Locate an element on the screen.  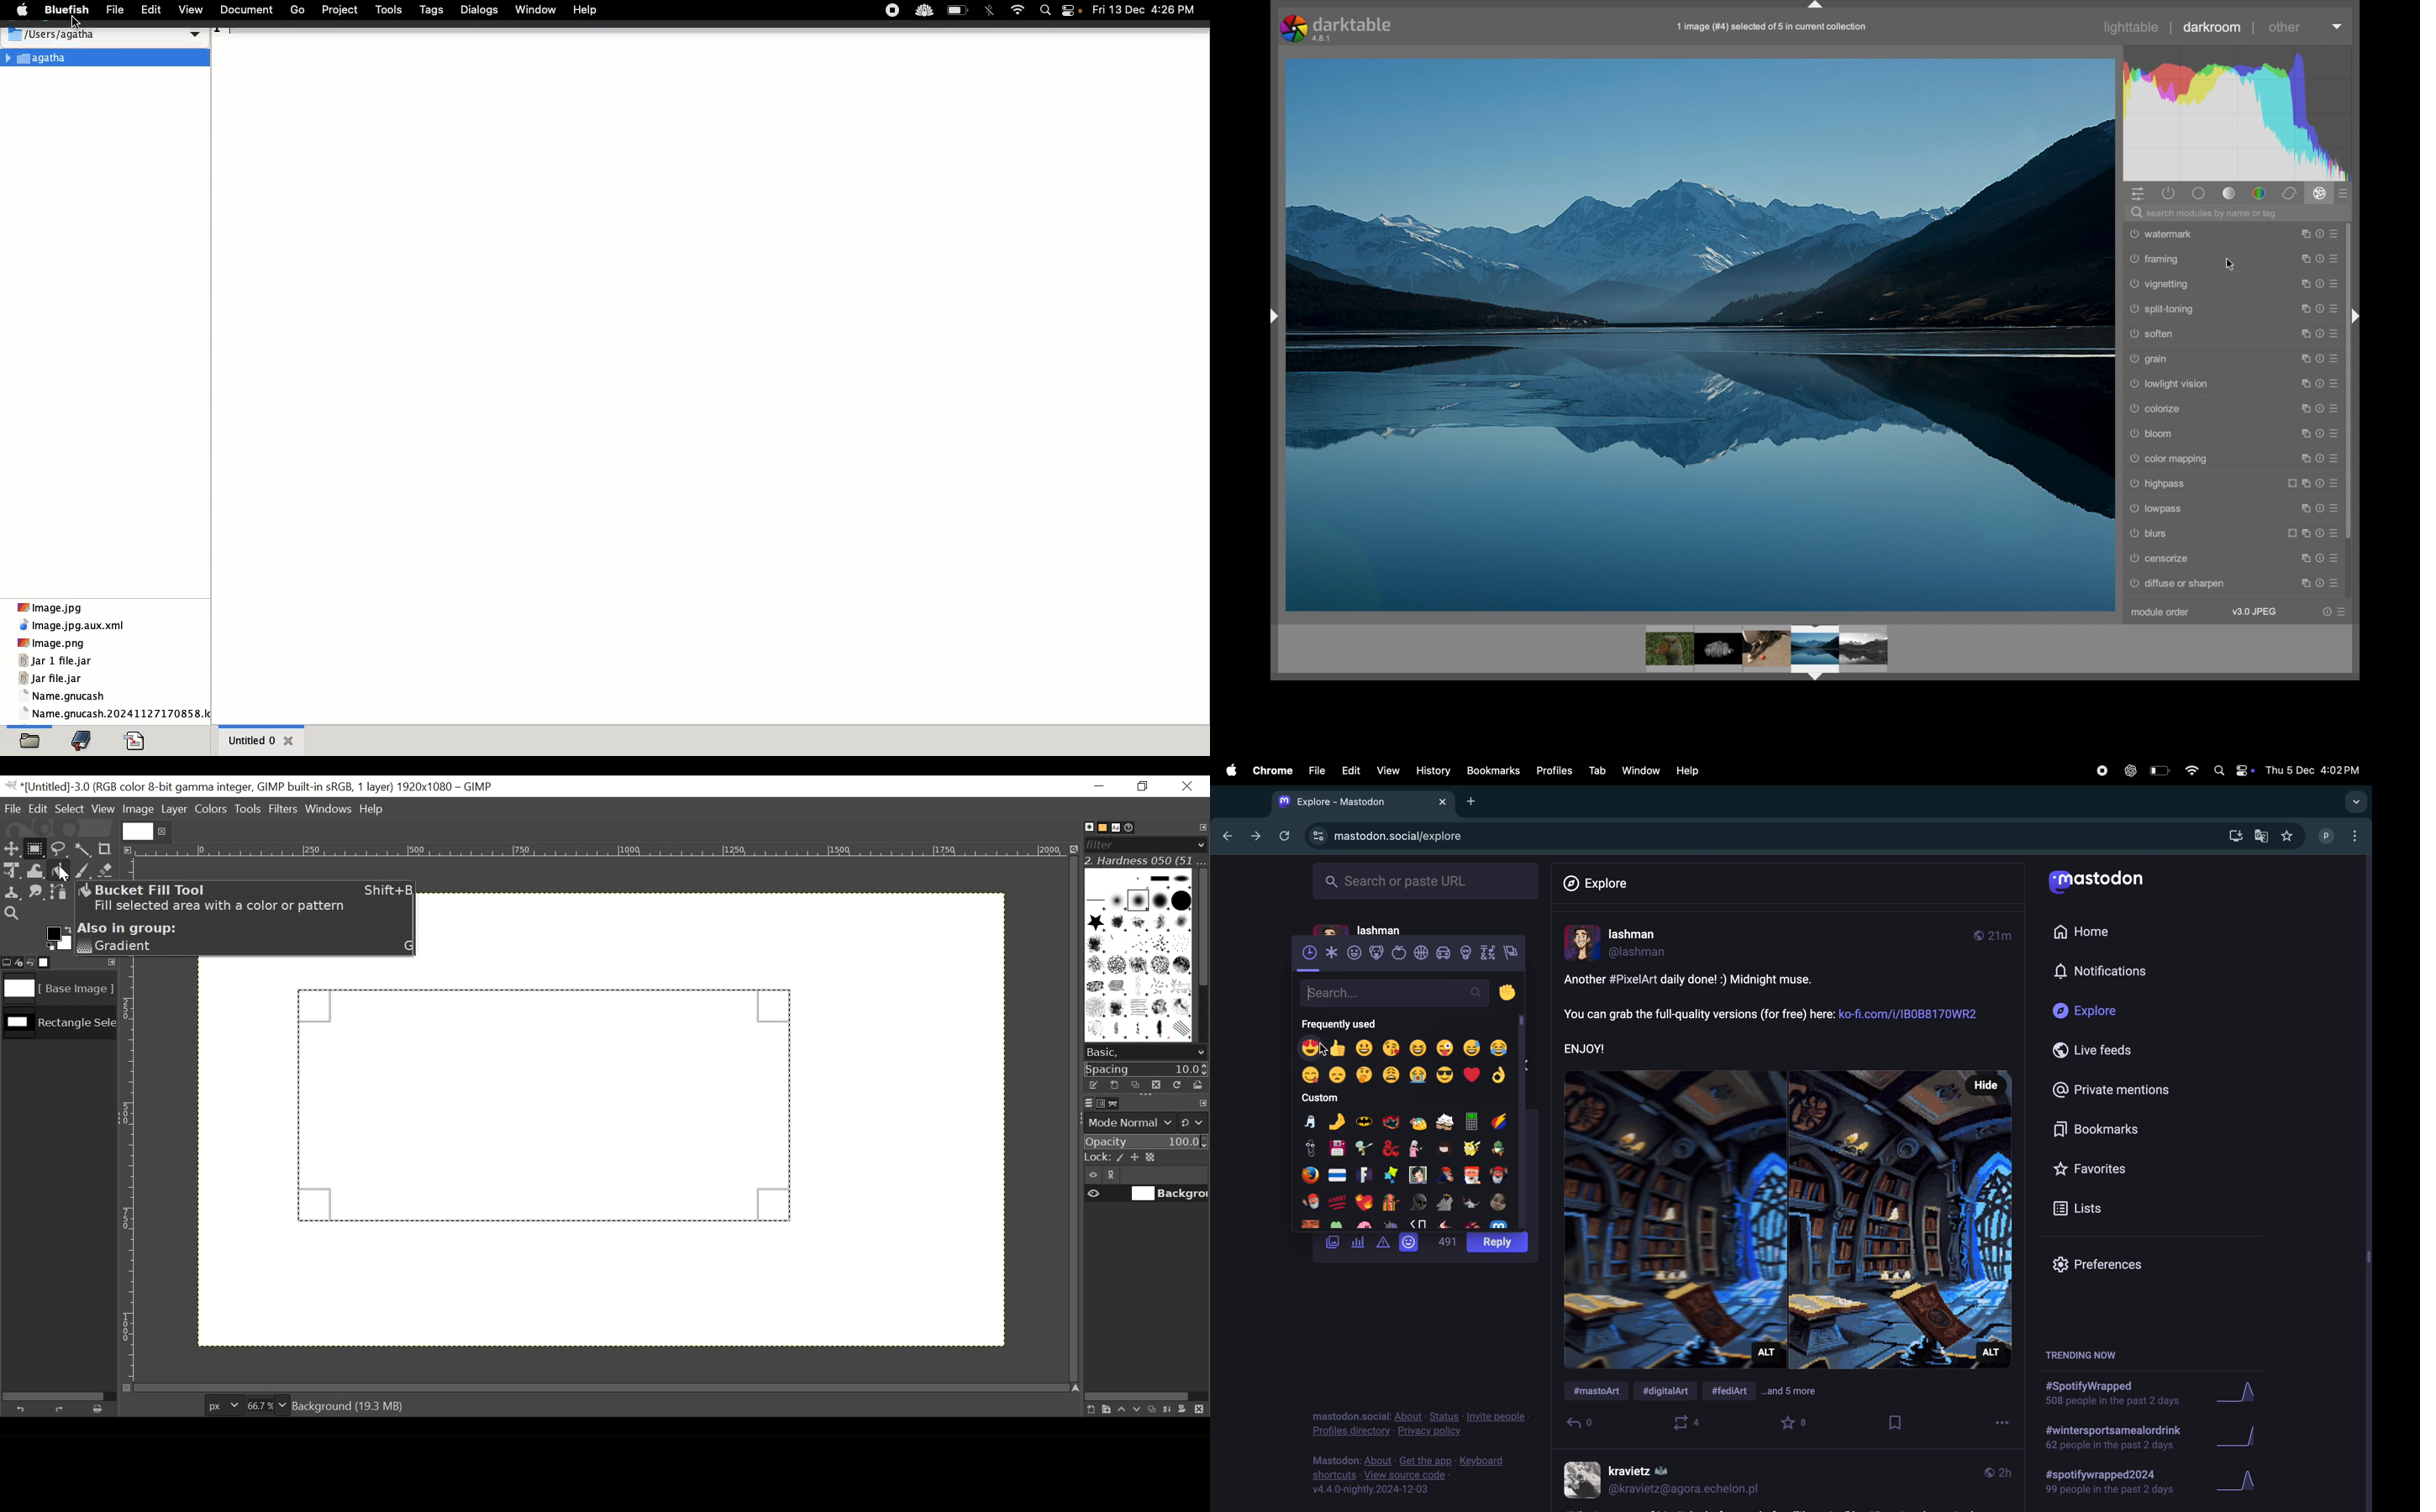
and 5 more is located at coordinates (1799, 1394).